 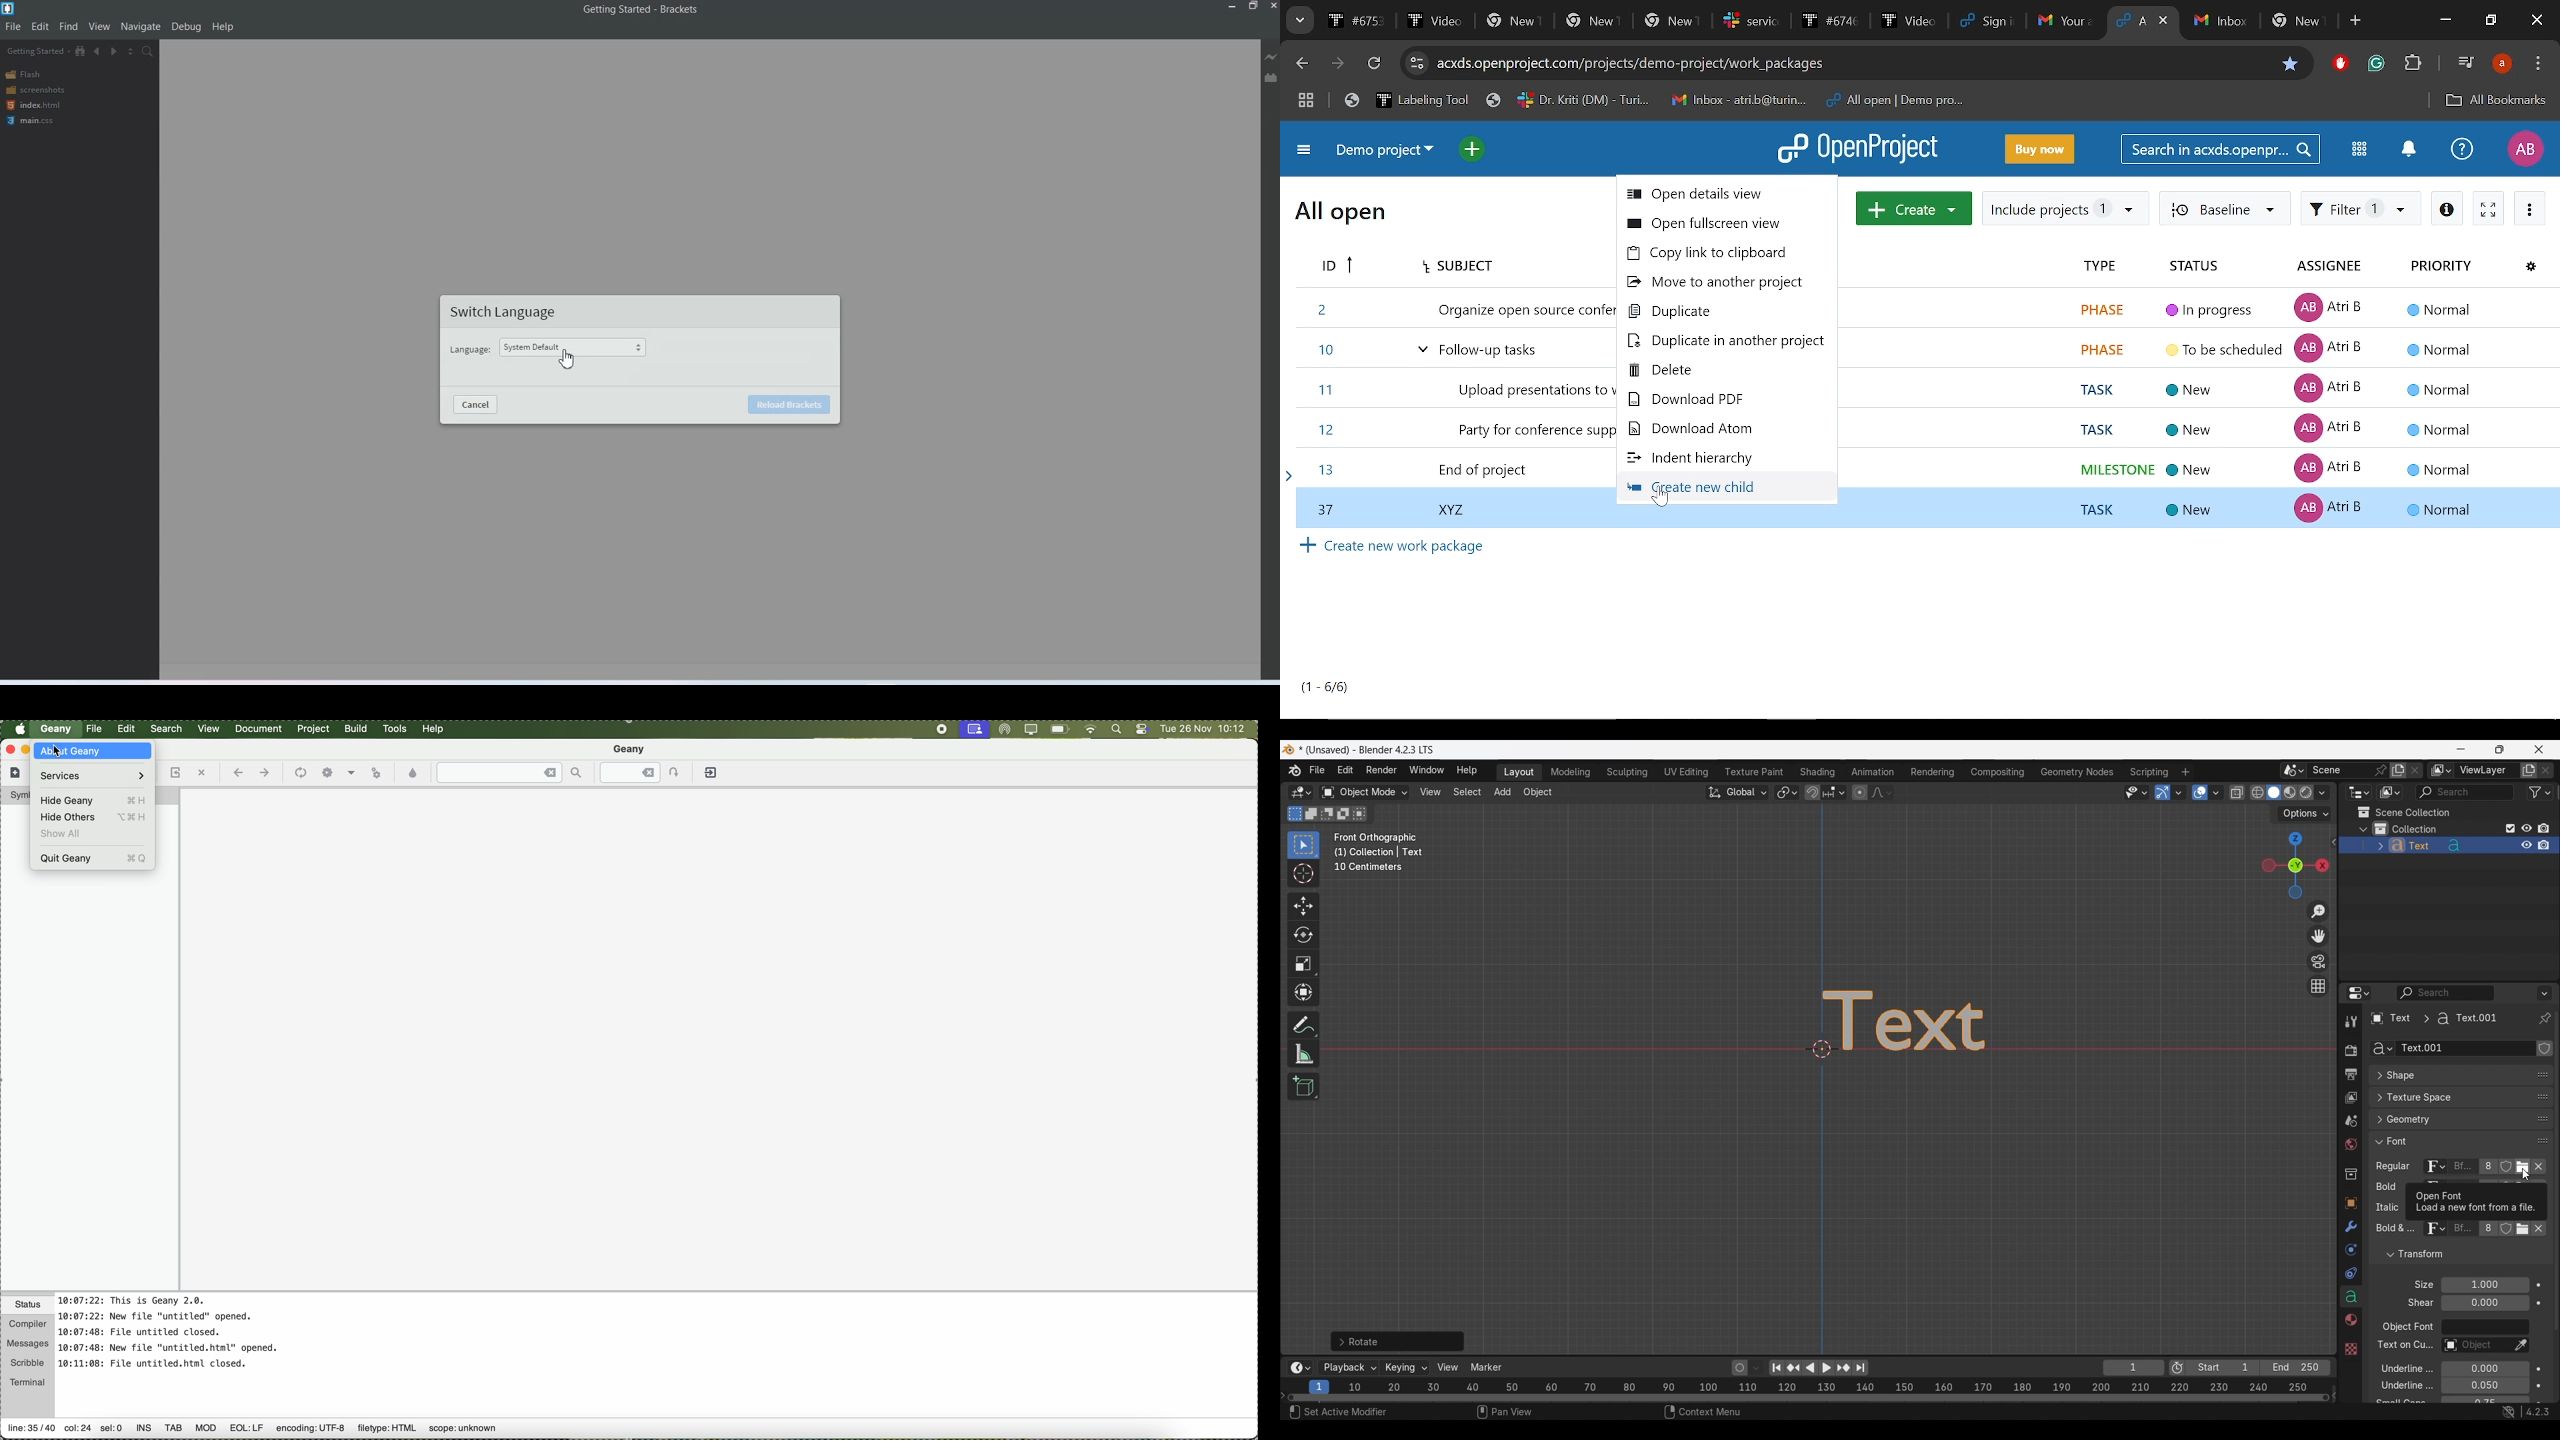 What do you see at coordinates (2520, 1346) in the screenshot?
I see `Eyedropper data-block` at bounding box center [2520, 1346].